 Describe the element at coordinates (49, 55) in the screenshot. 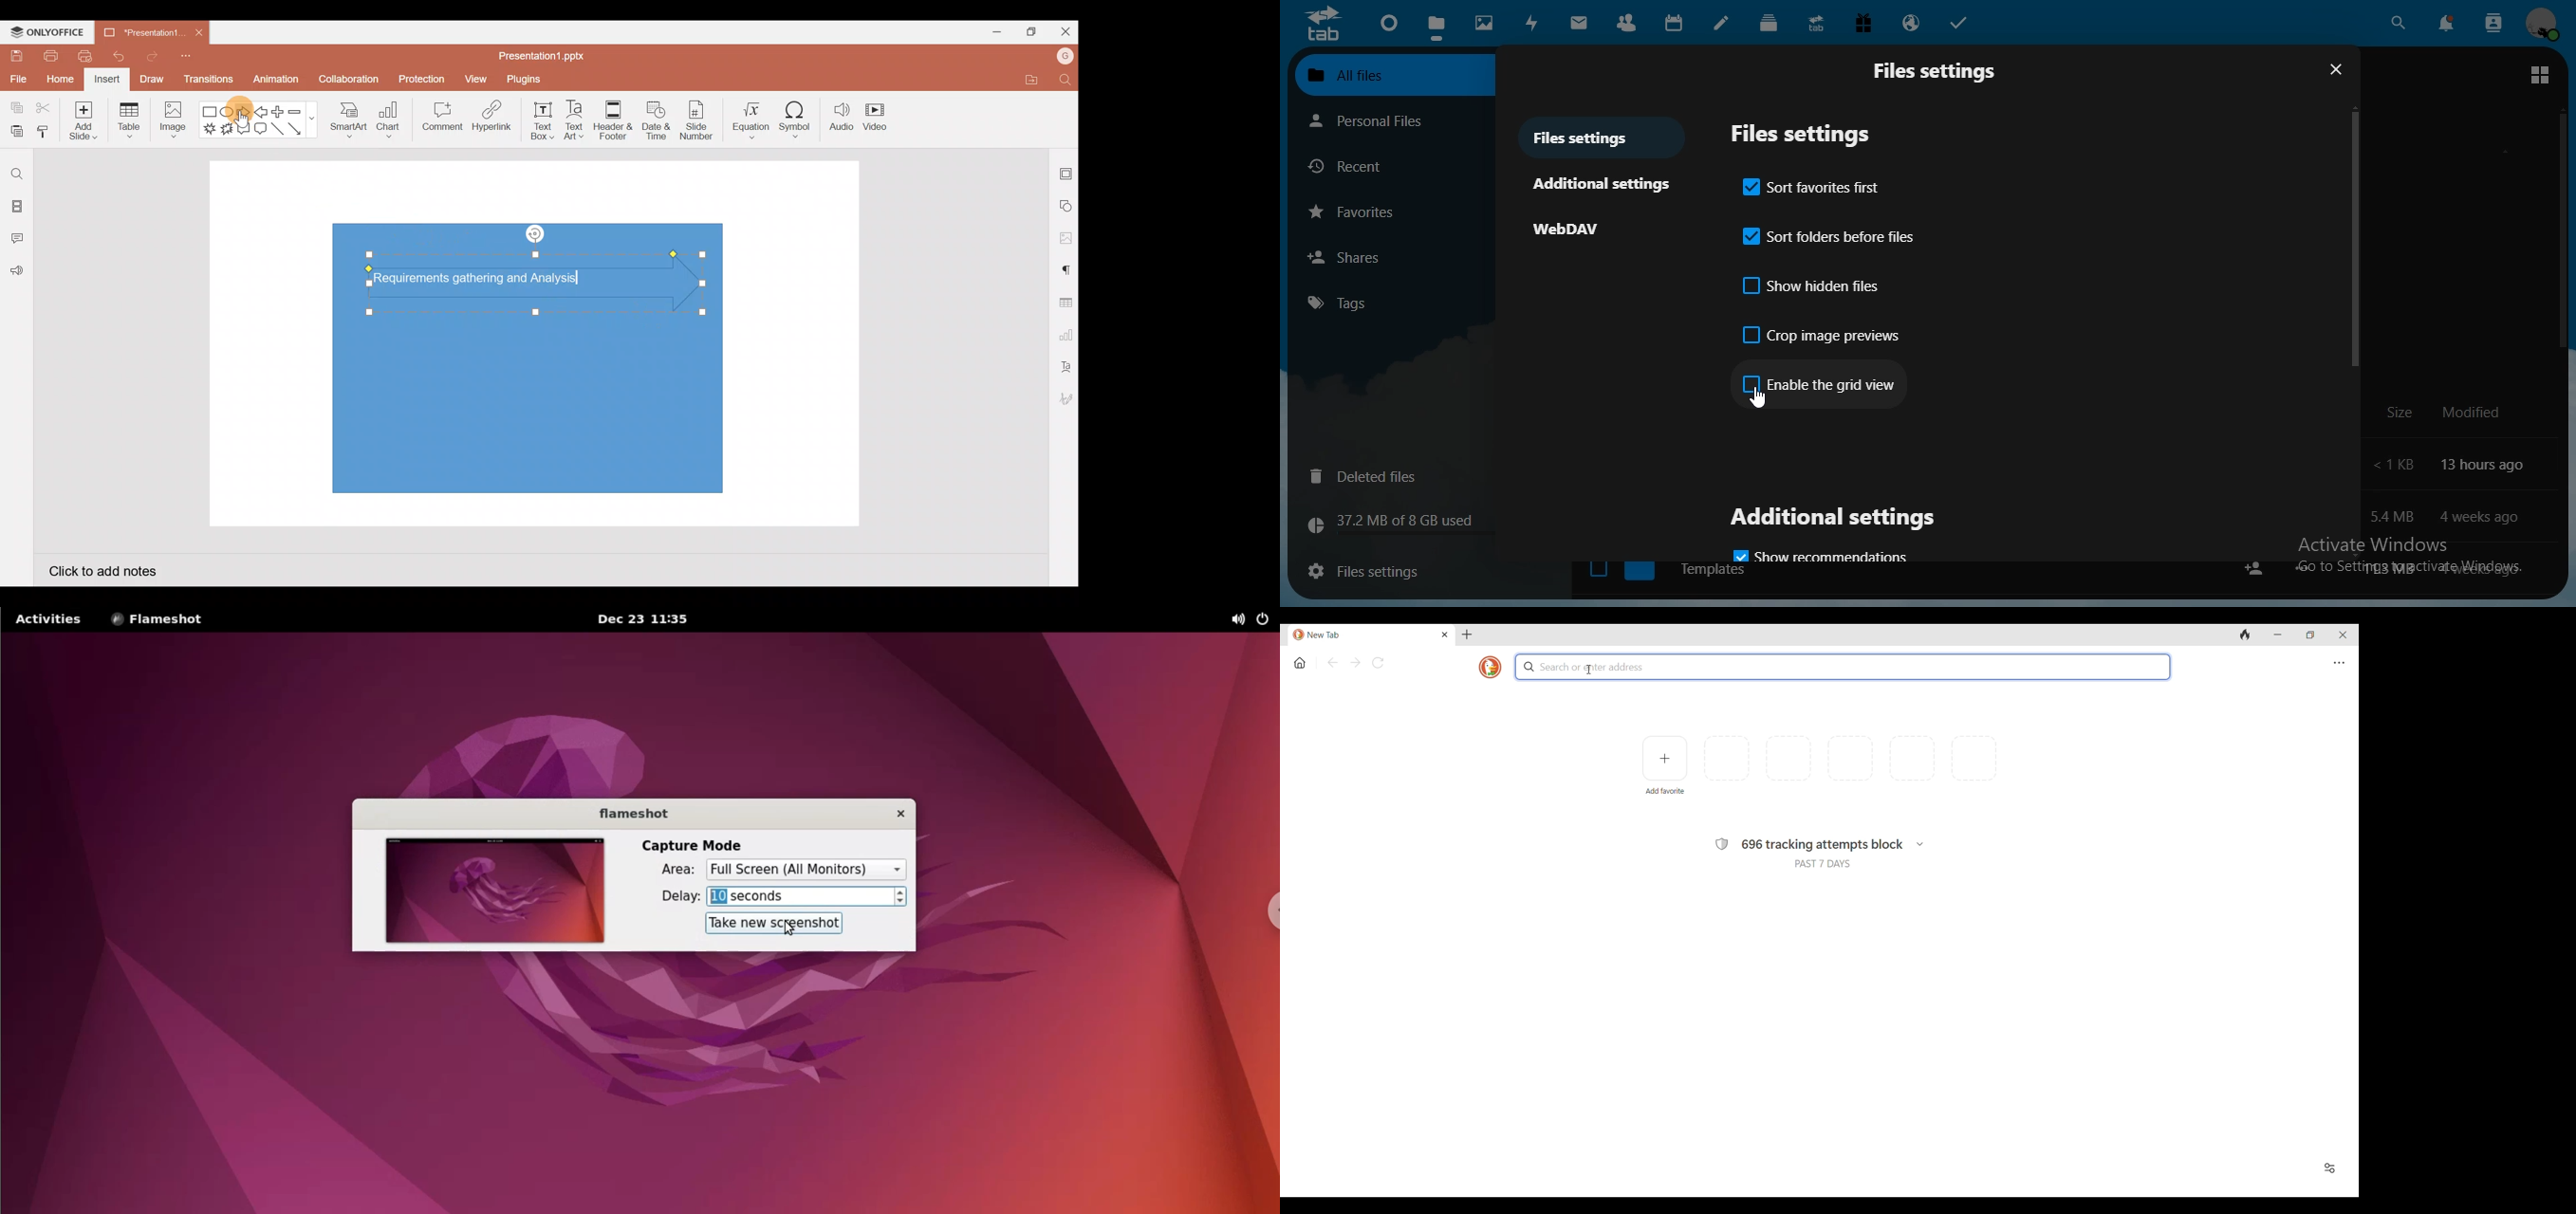

I see `Print file` at that location.